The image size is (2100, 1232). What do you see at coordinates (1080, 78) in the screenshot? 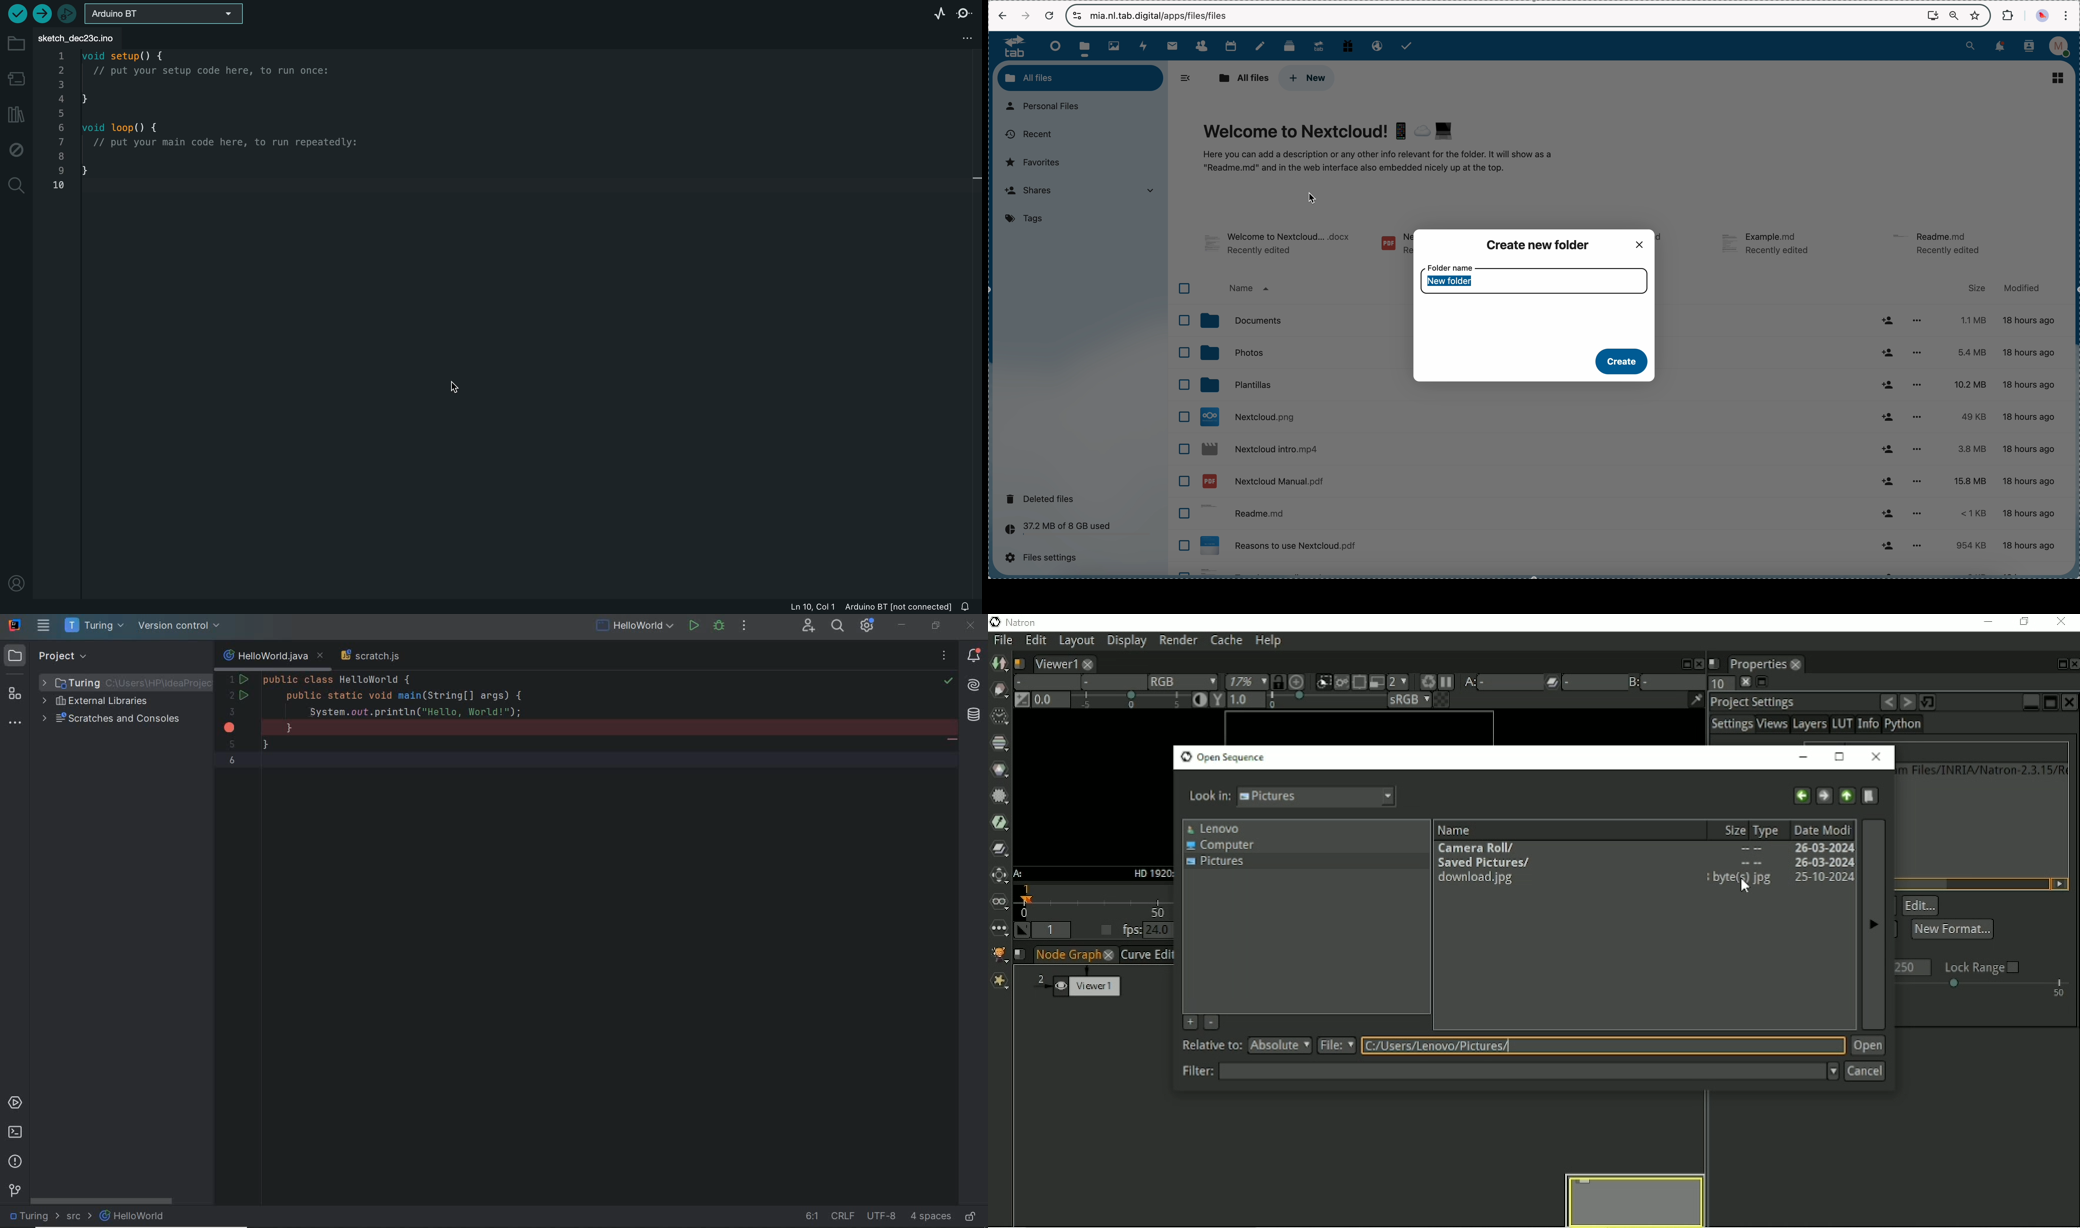
I see `all files` at bounding box center [1080, 78].